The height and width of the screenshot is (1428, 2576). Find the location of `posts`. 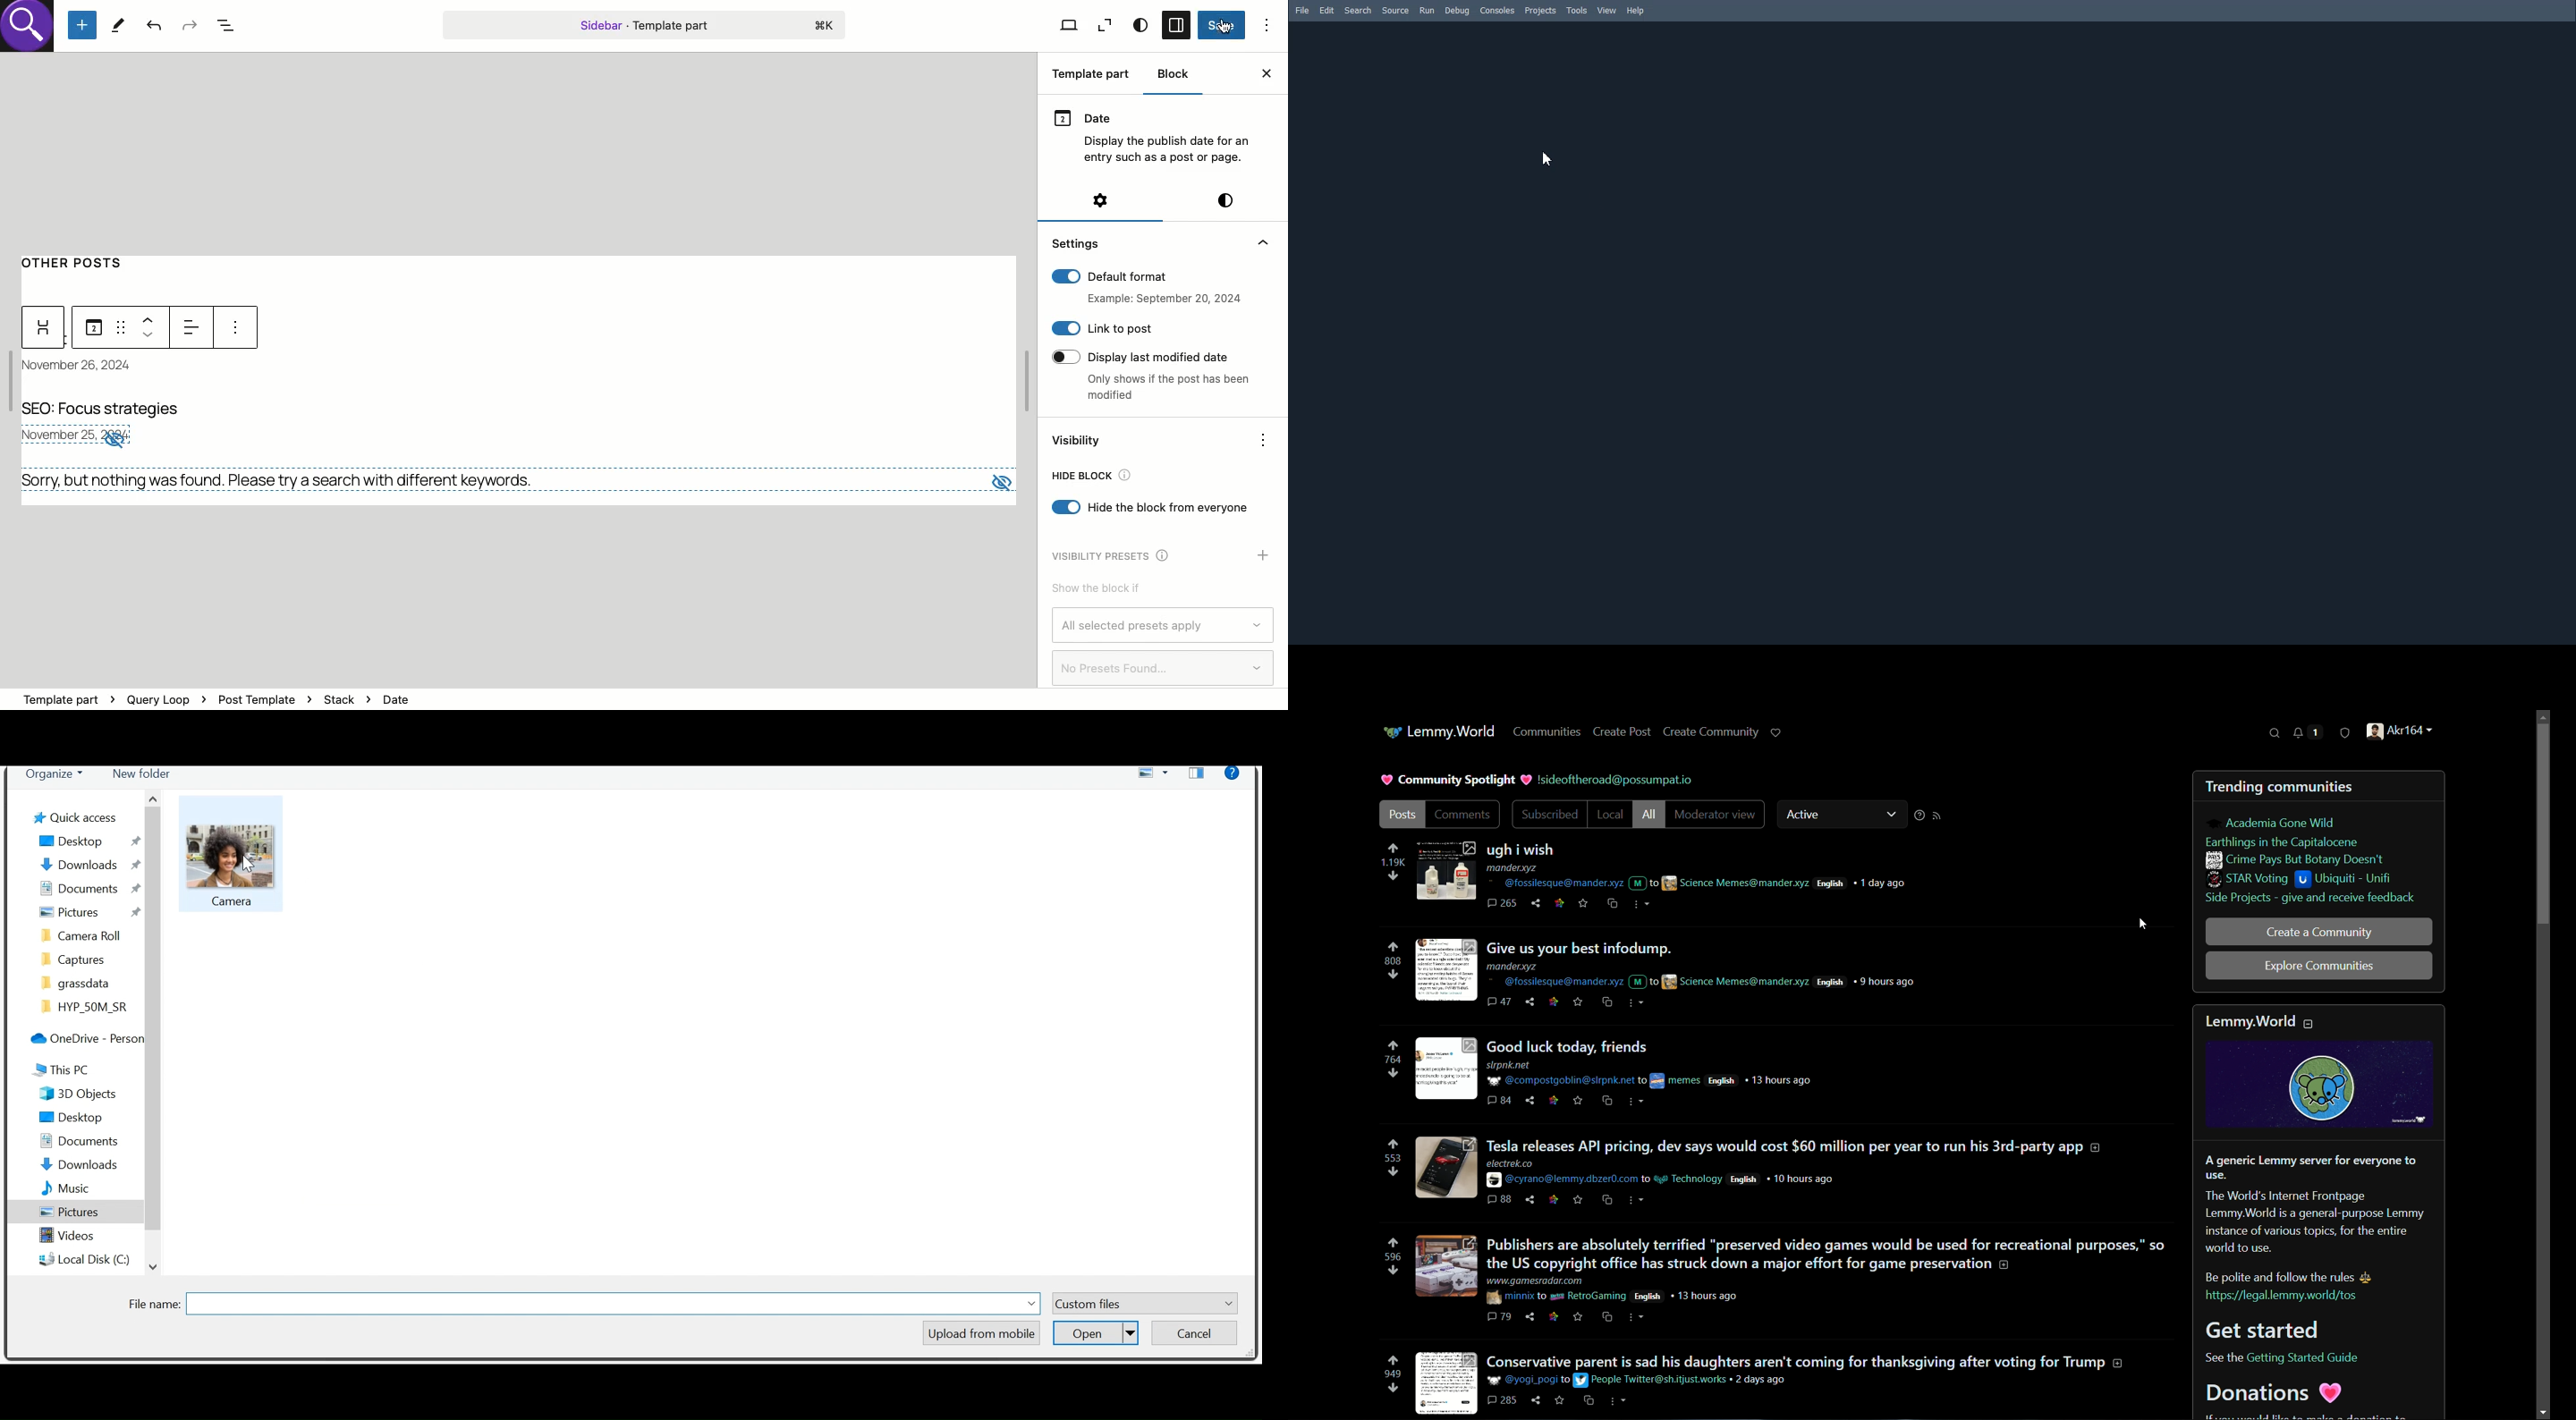

posts is located at coordinates (1404, 816).